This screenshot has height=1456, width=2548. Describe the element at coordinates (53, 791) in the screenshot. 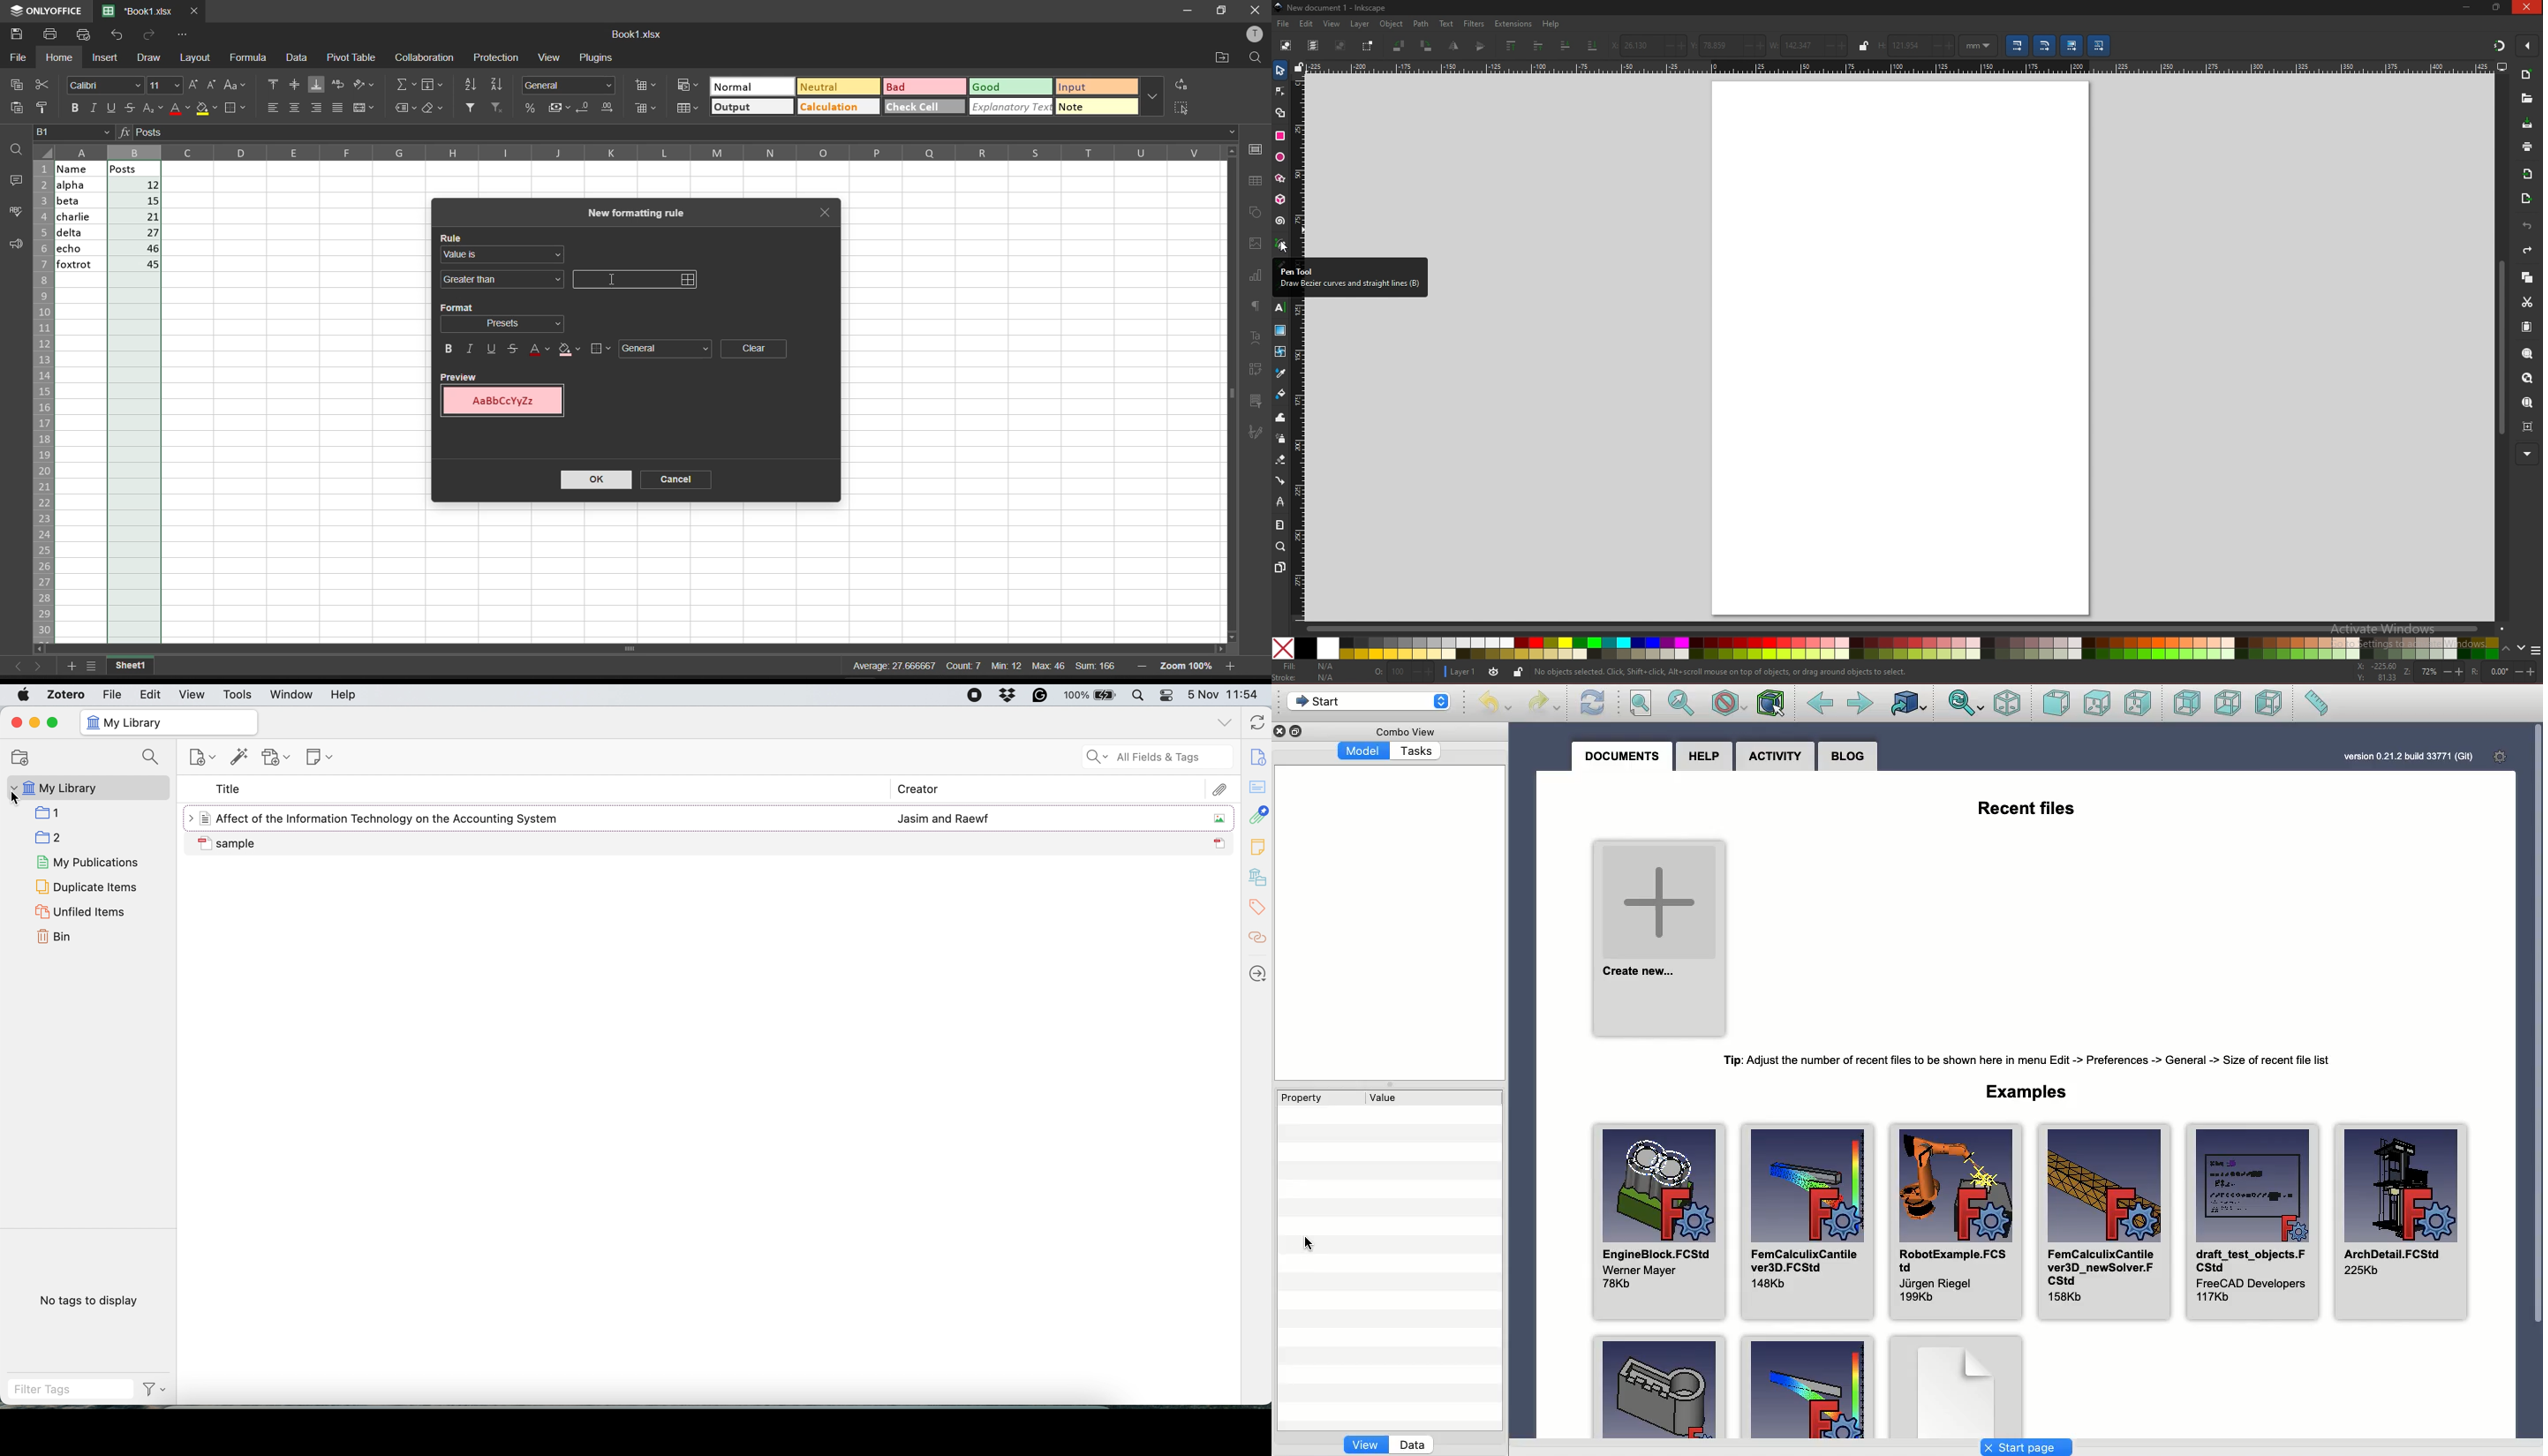

I see `my library` at that location.